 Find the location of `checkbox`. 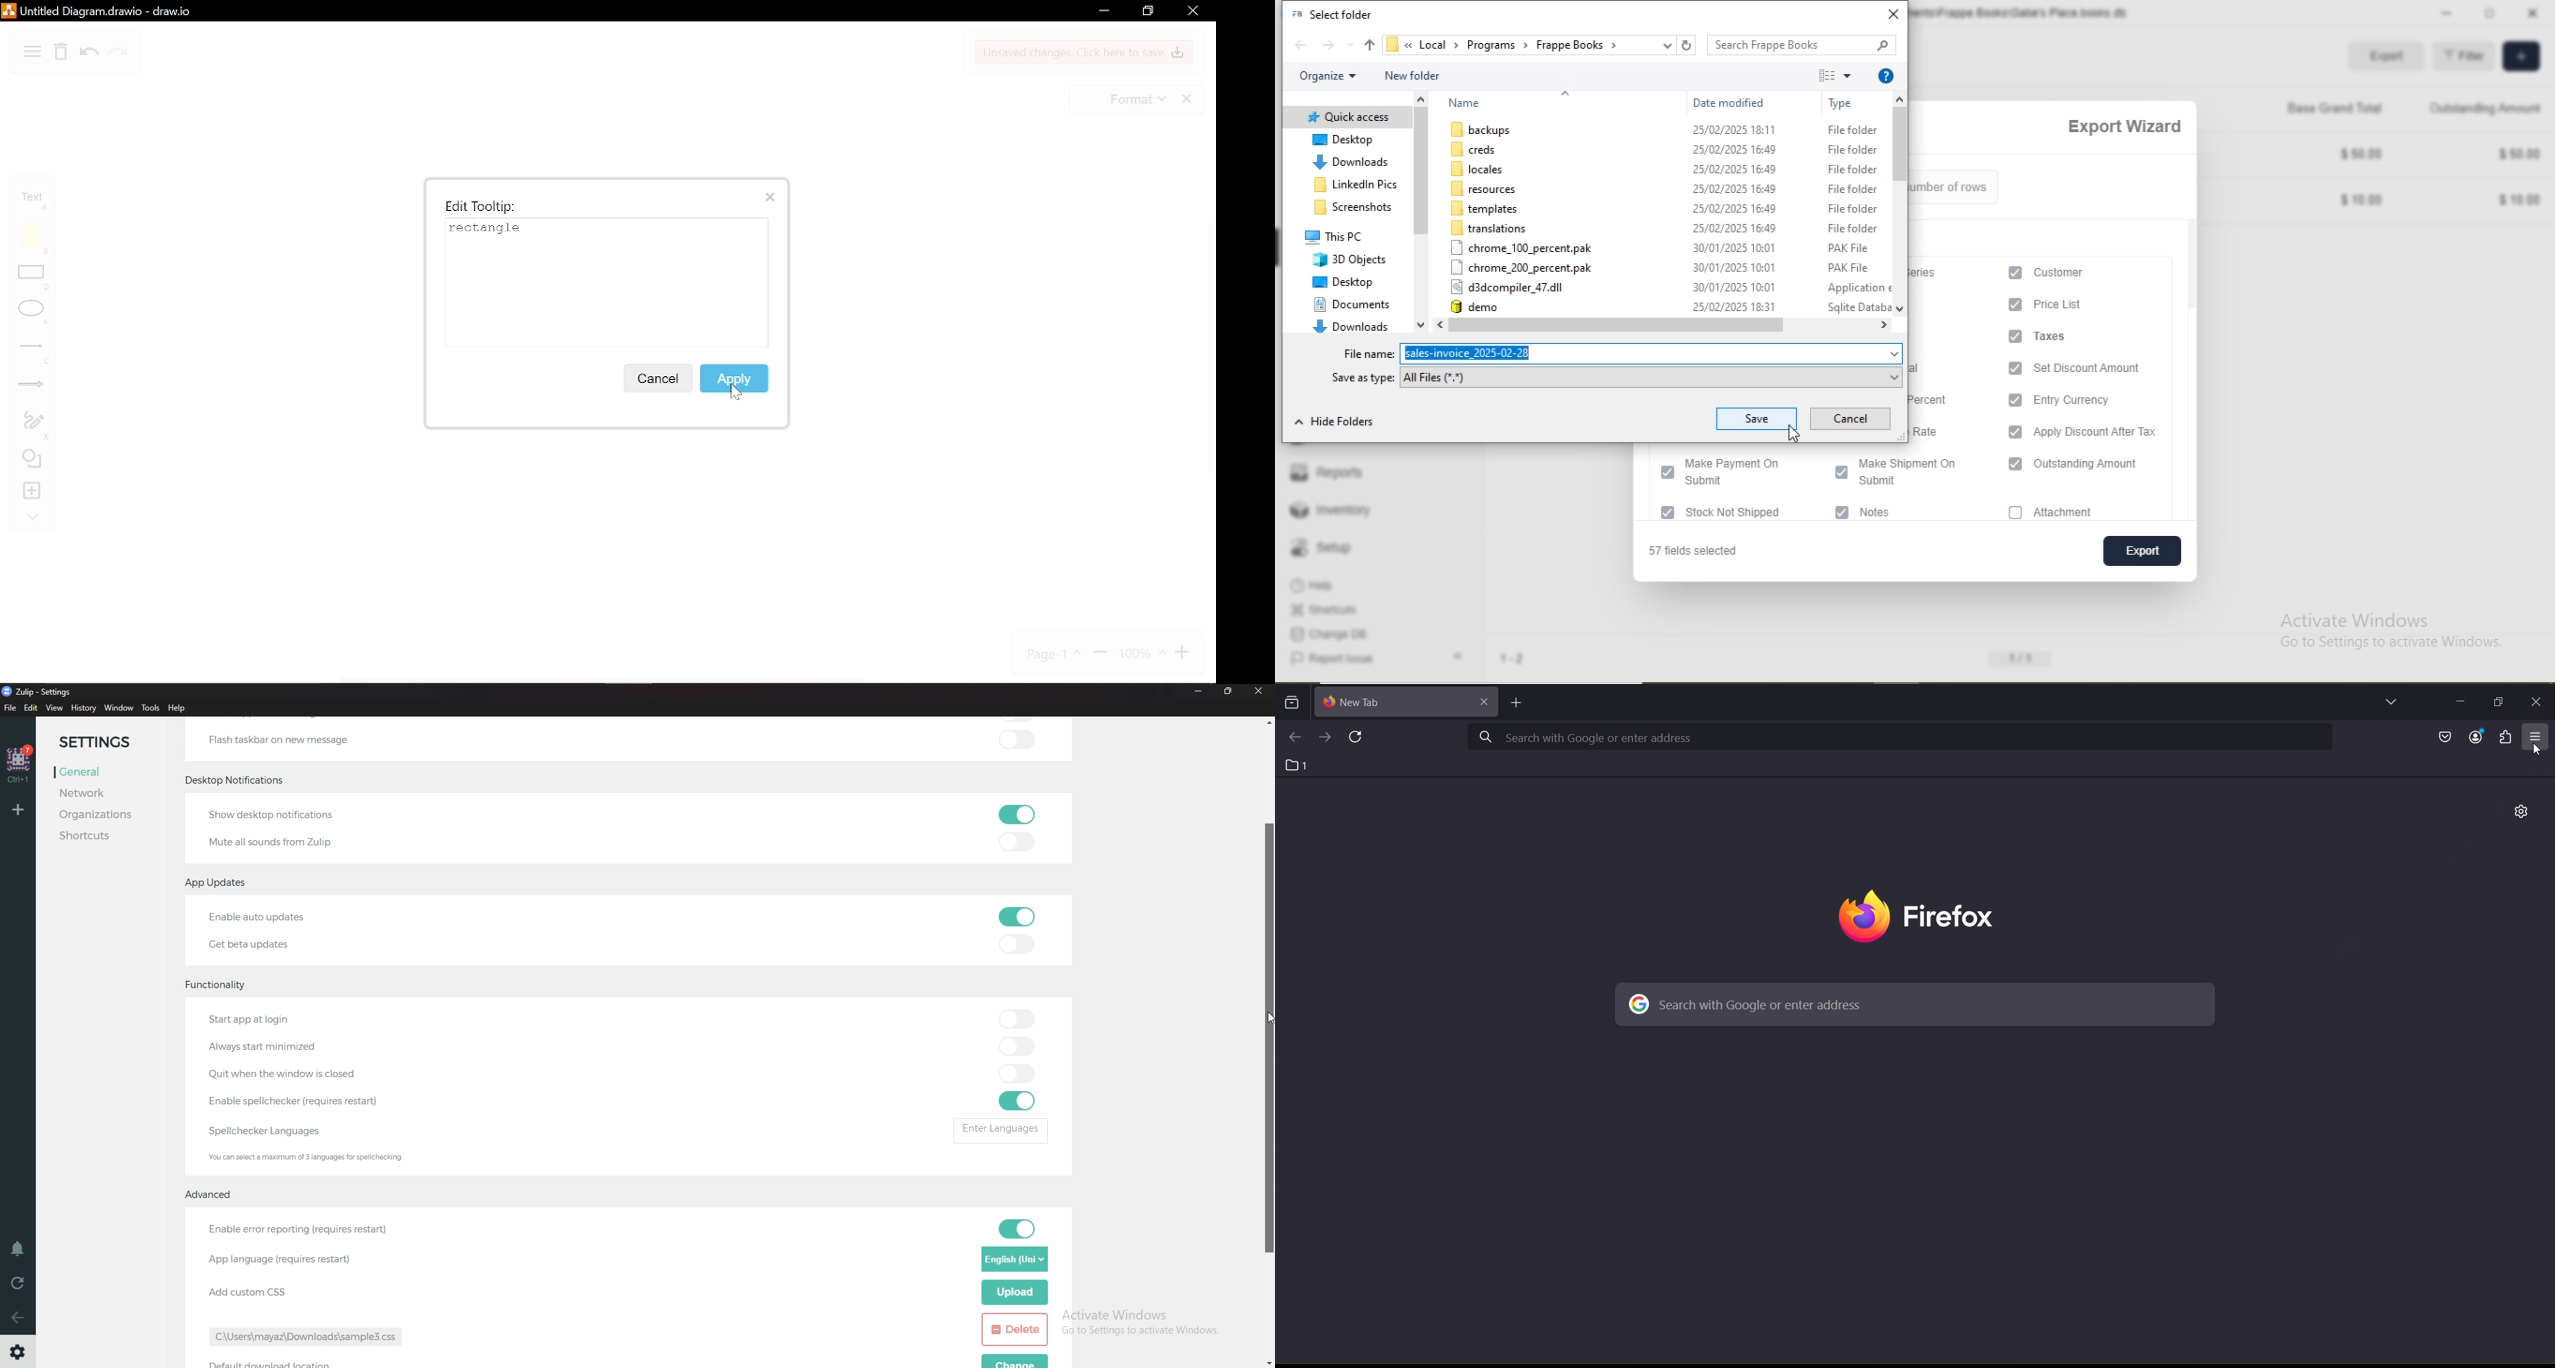

checkbox is located at coordinates (2013, 367).